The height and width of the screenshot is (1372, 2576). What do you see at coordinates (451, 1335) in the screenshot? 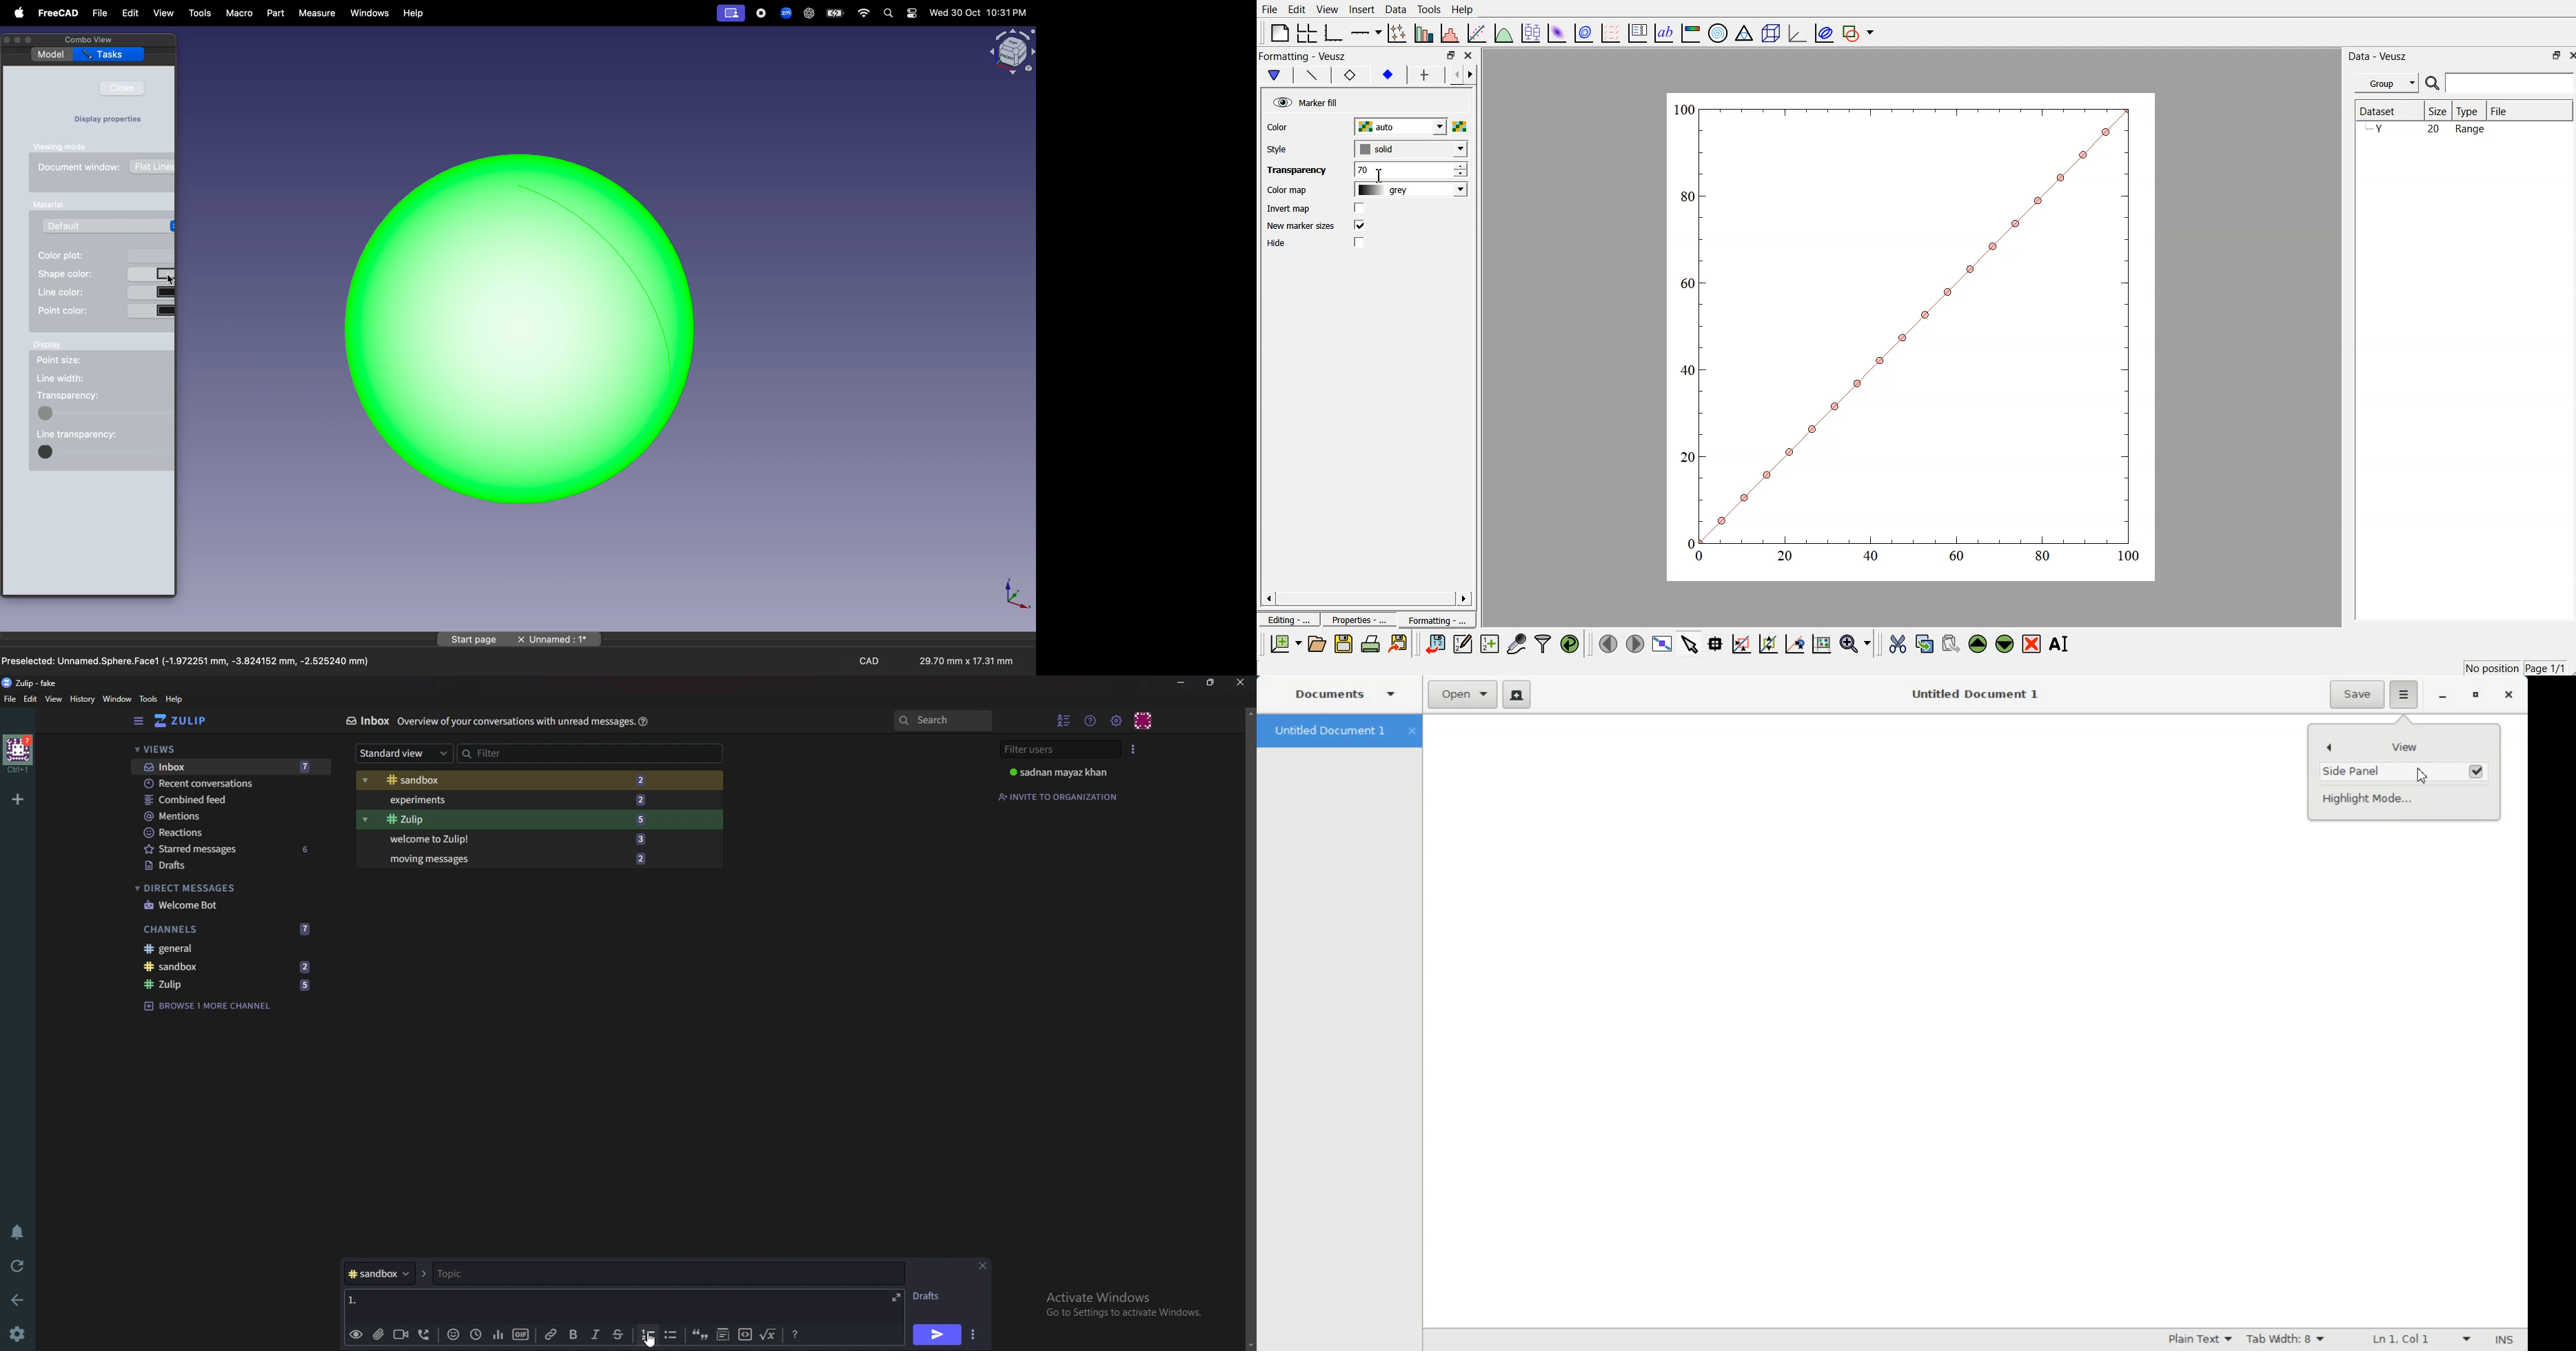
I see `Emoji` at bounding box center [451, 1335].